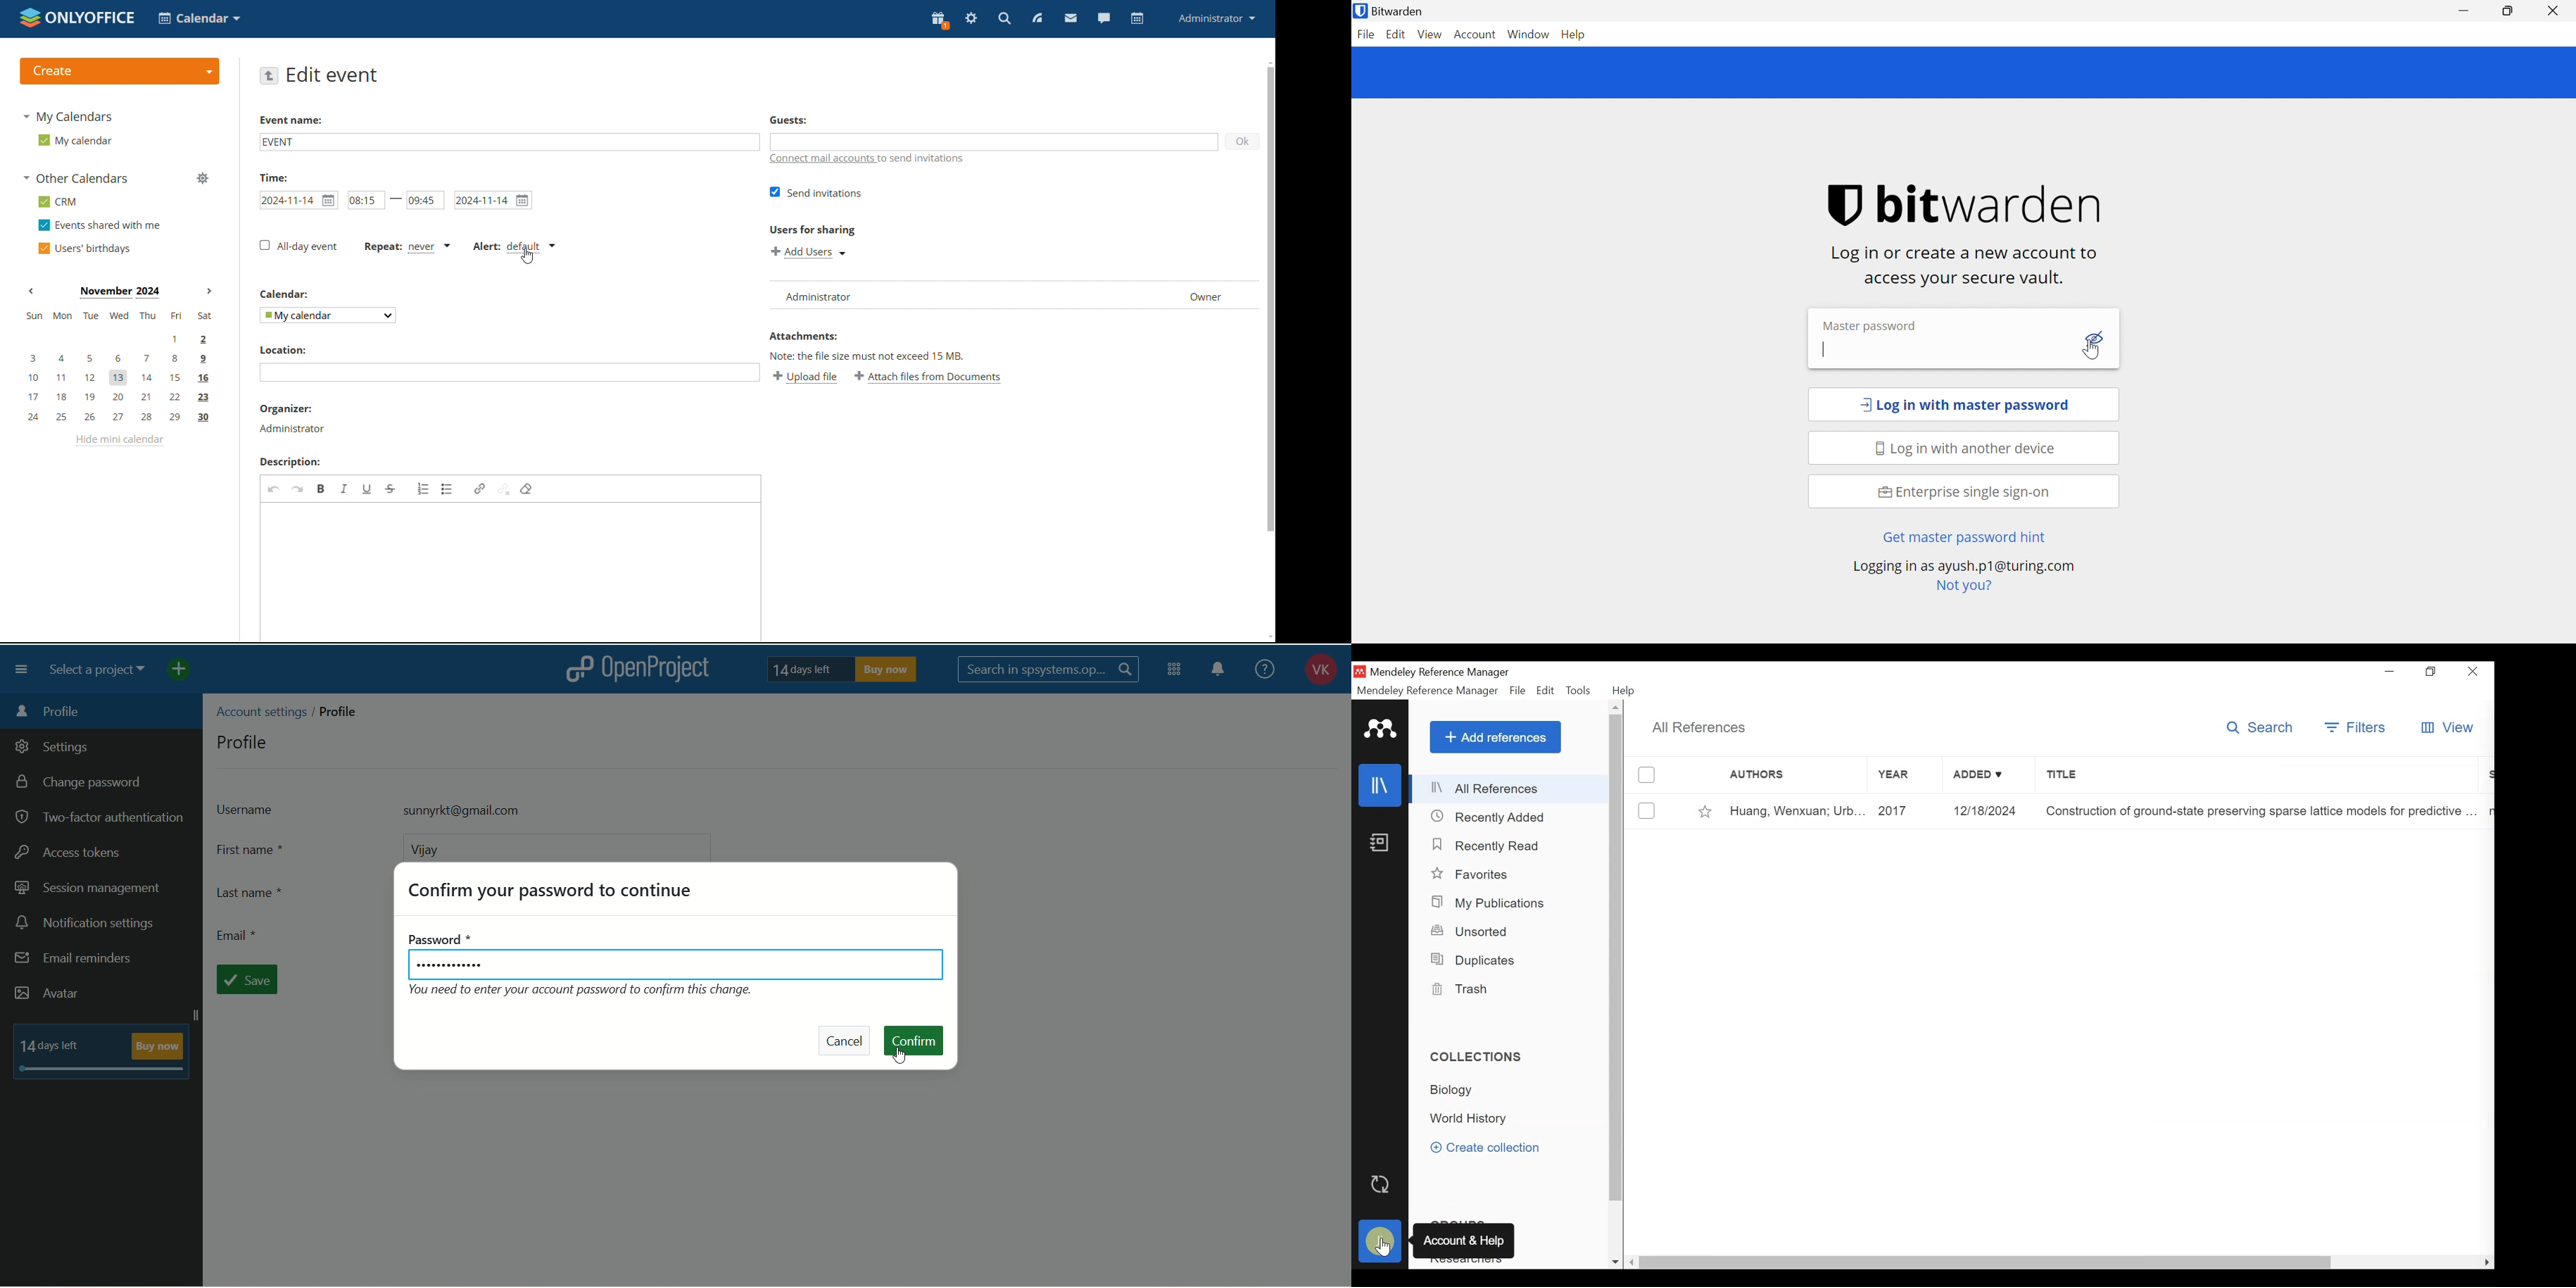 The width and height of the screenshot is (2576, 1288). What do you see at coordinates (2488, 1263) in the screenshot?
I see `Scroll Right` at bounding box center [2488, 1263].